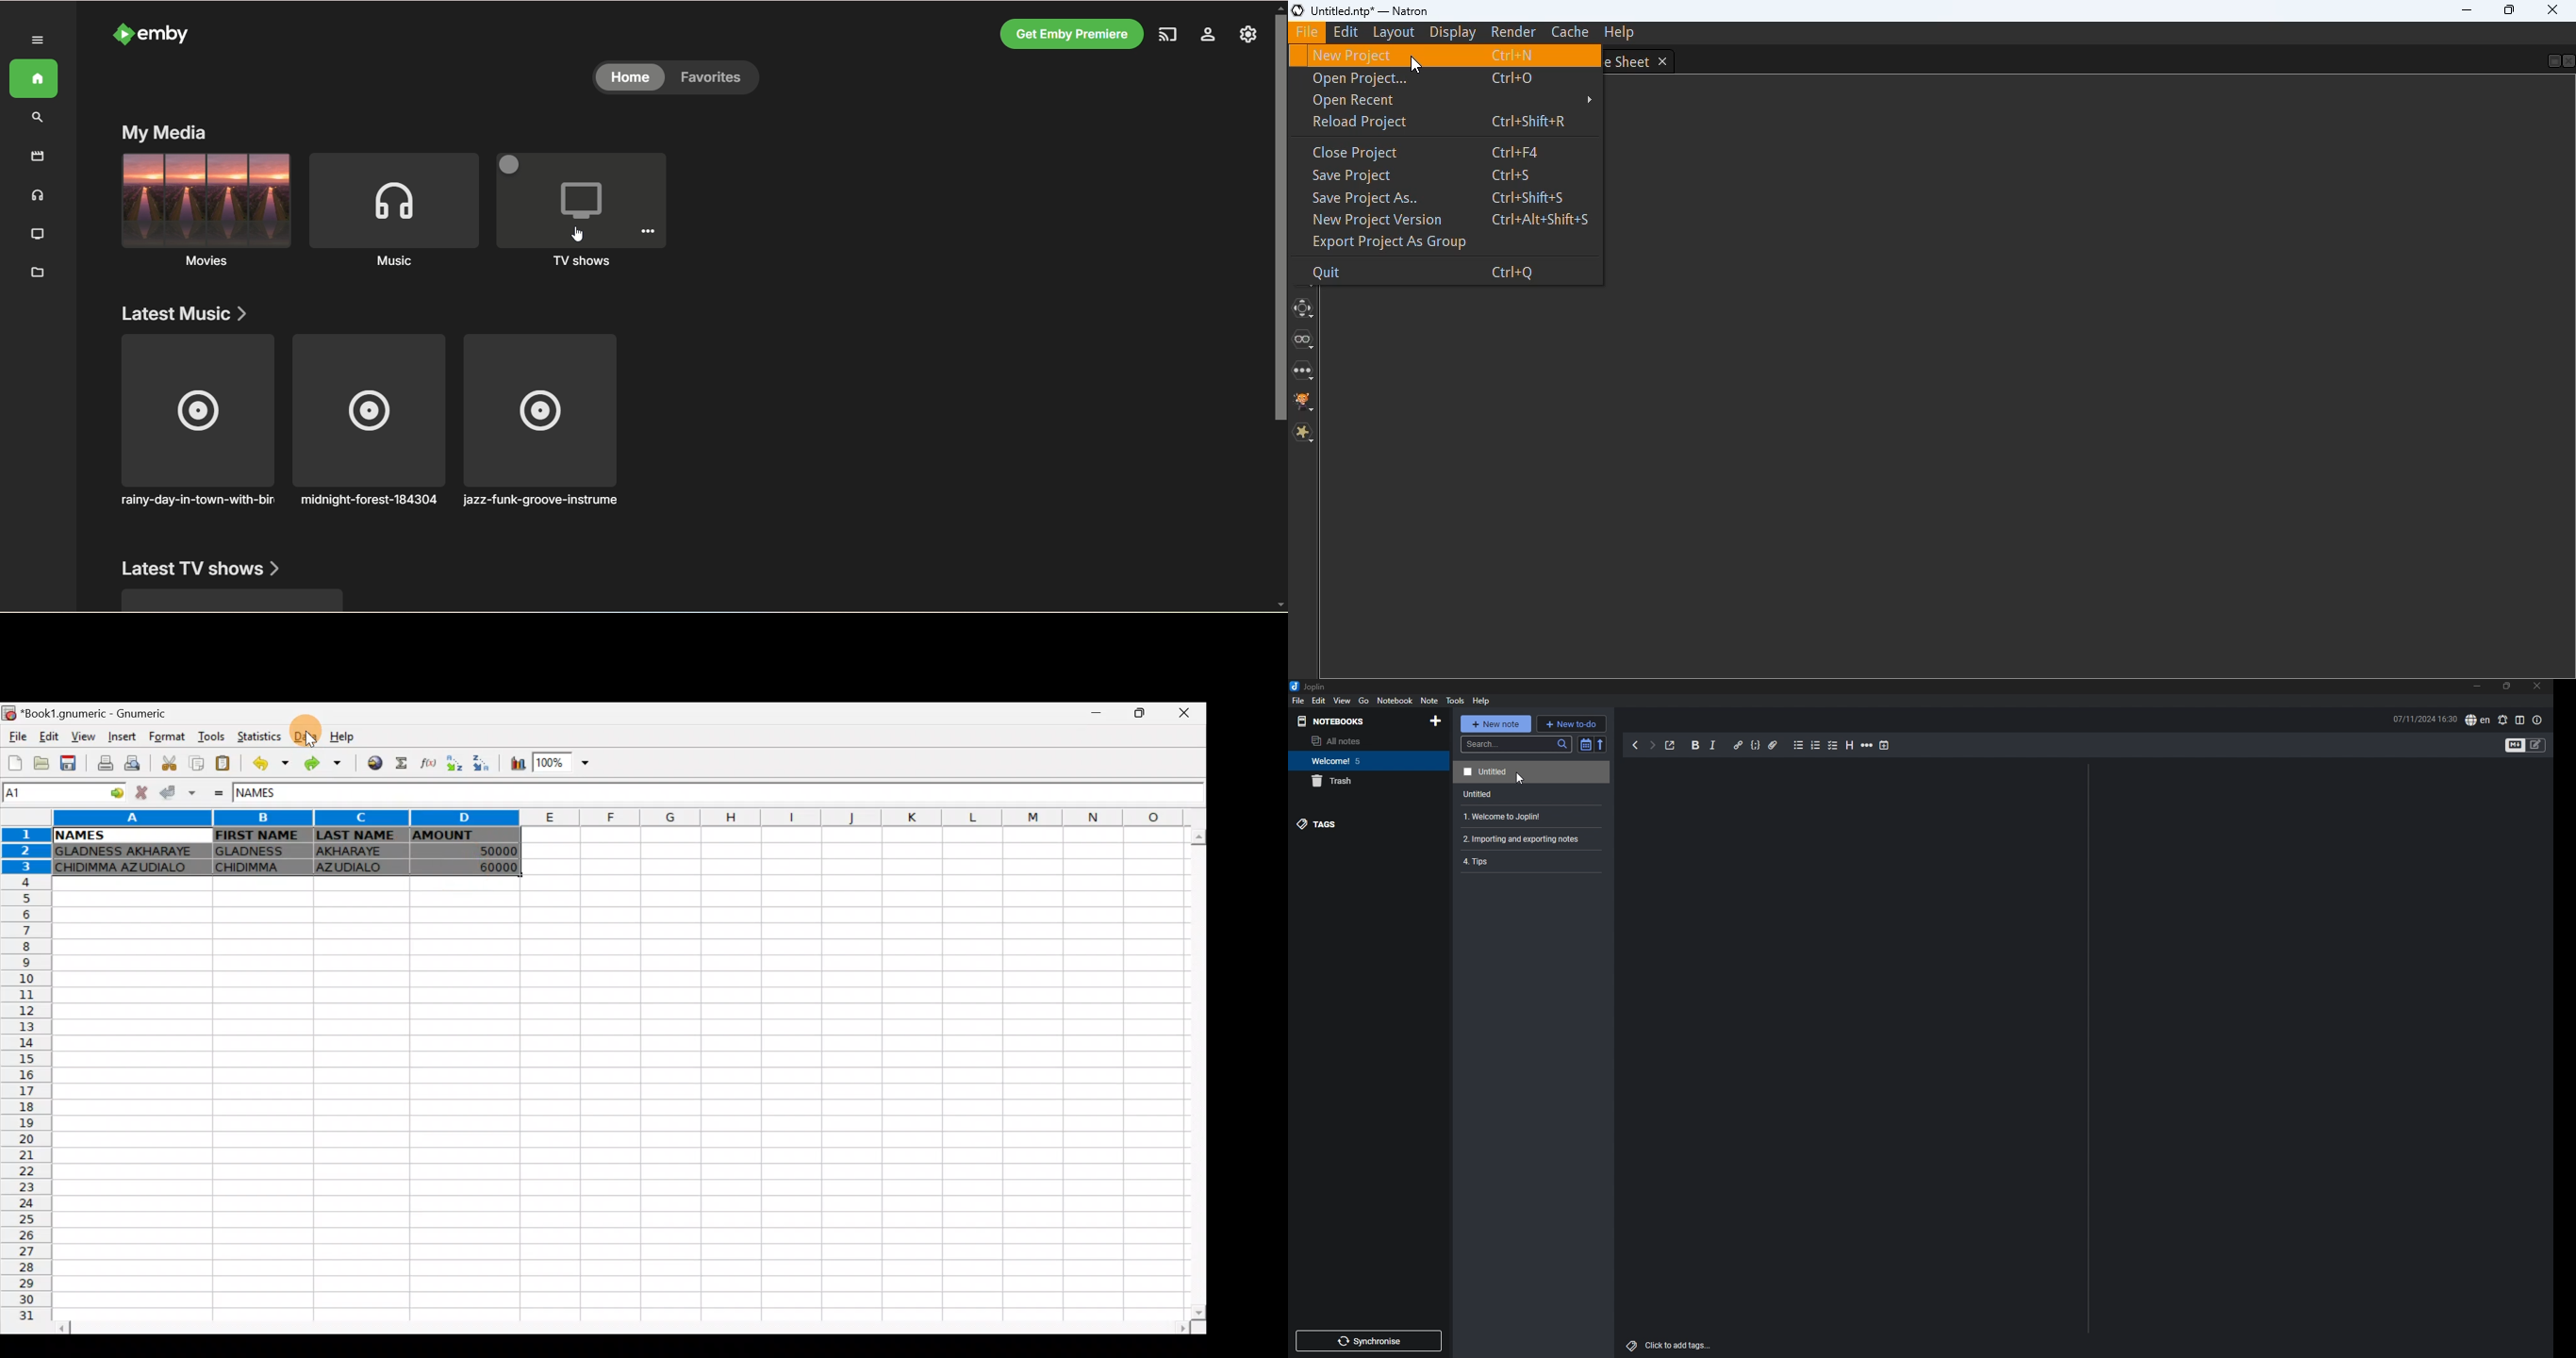 This screenshot has height=1372, width=2576. I want to click on expand, so click(38, 40).